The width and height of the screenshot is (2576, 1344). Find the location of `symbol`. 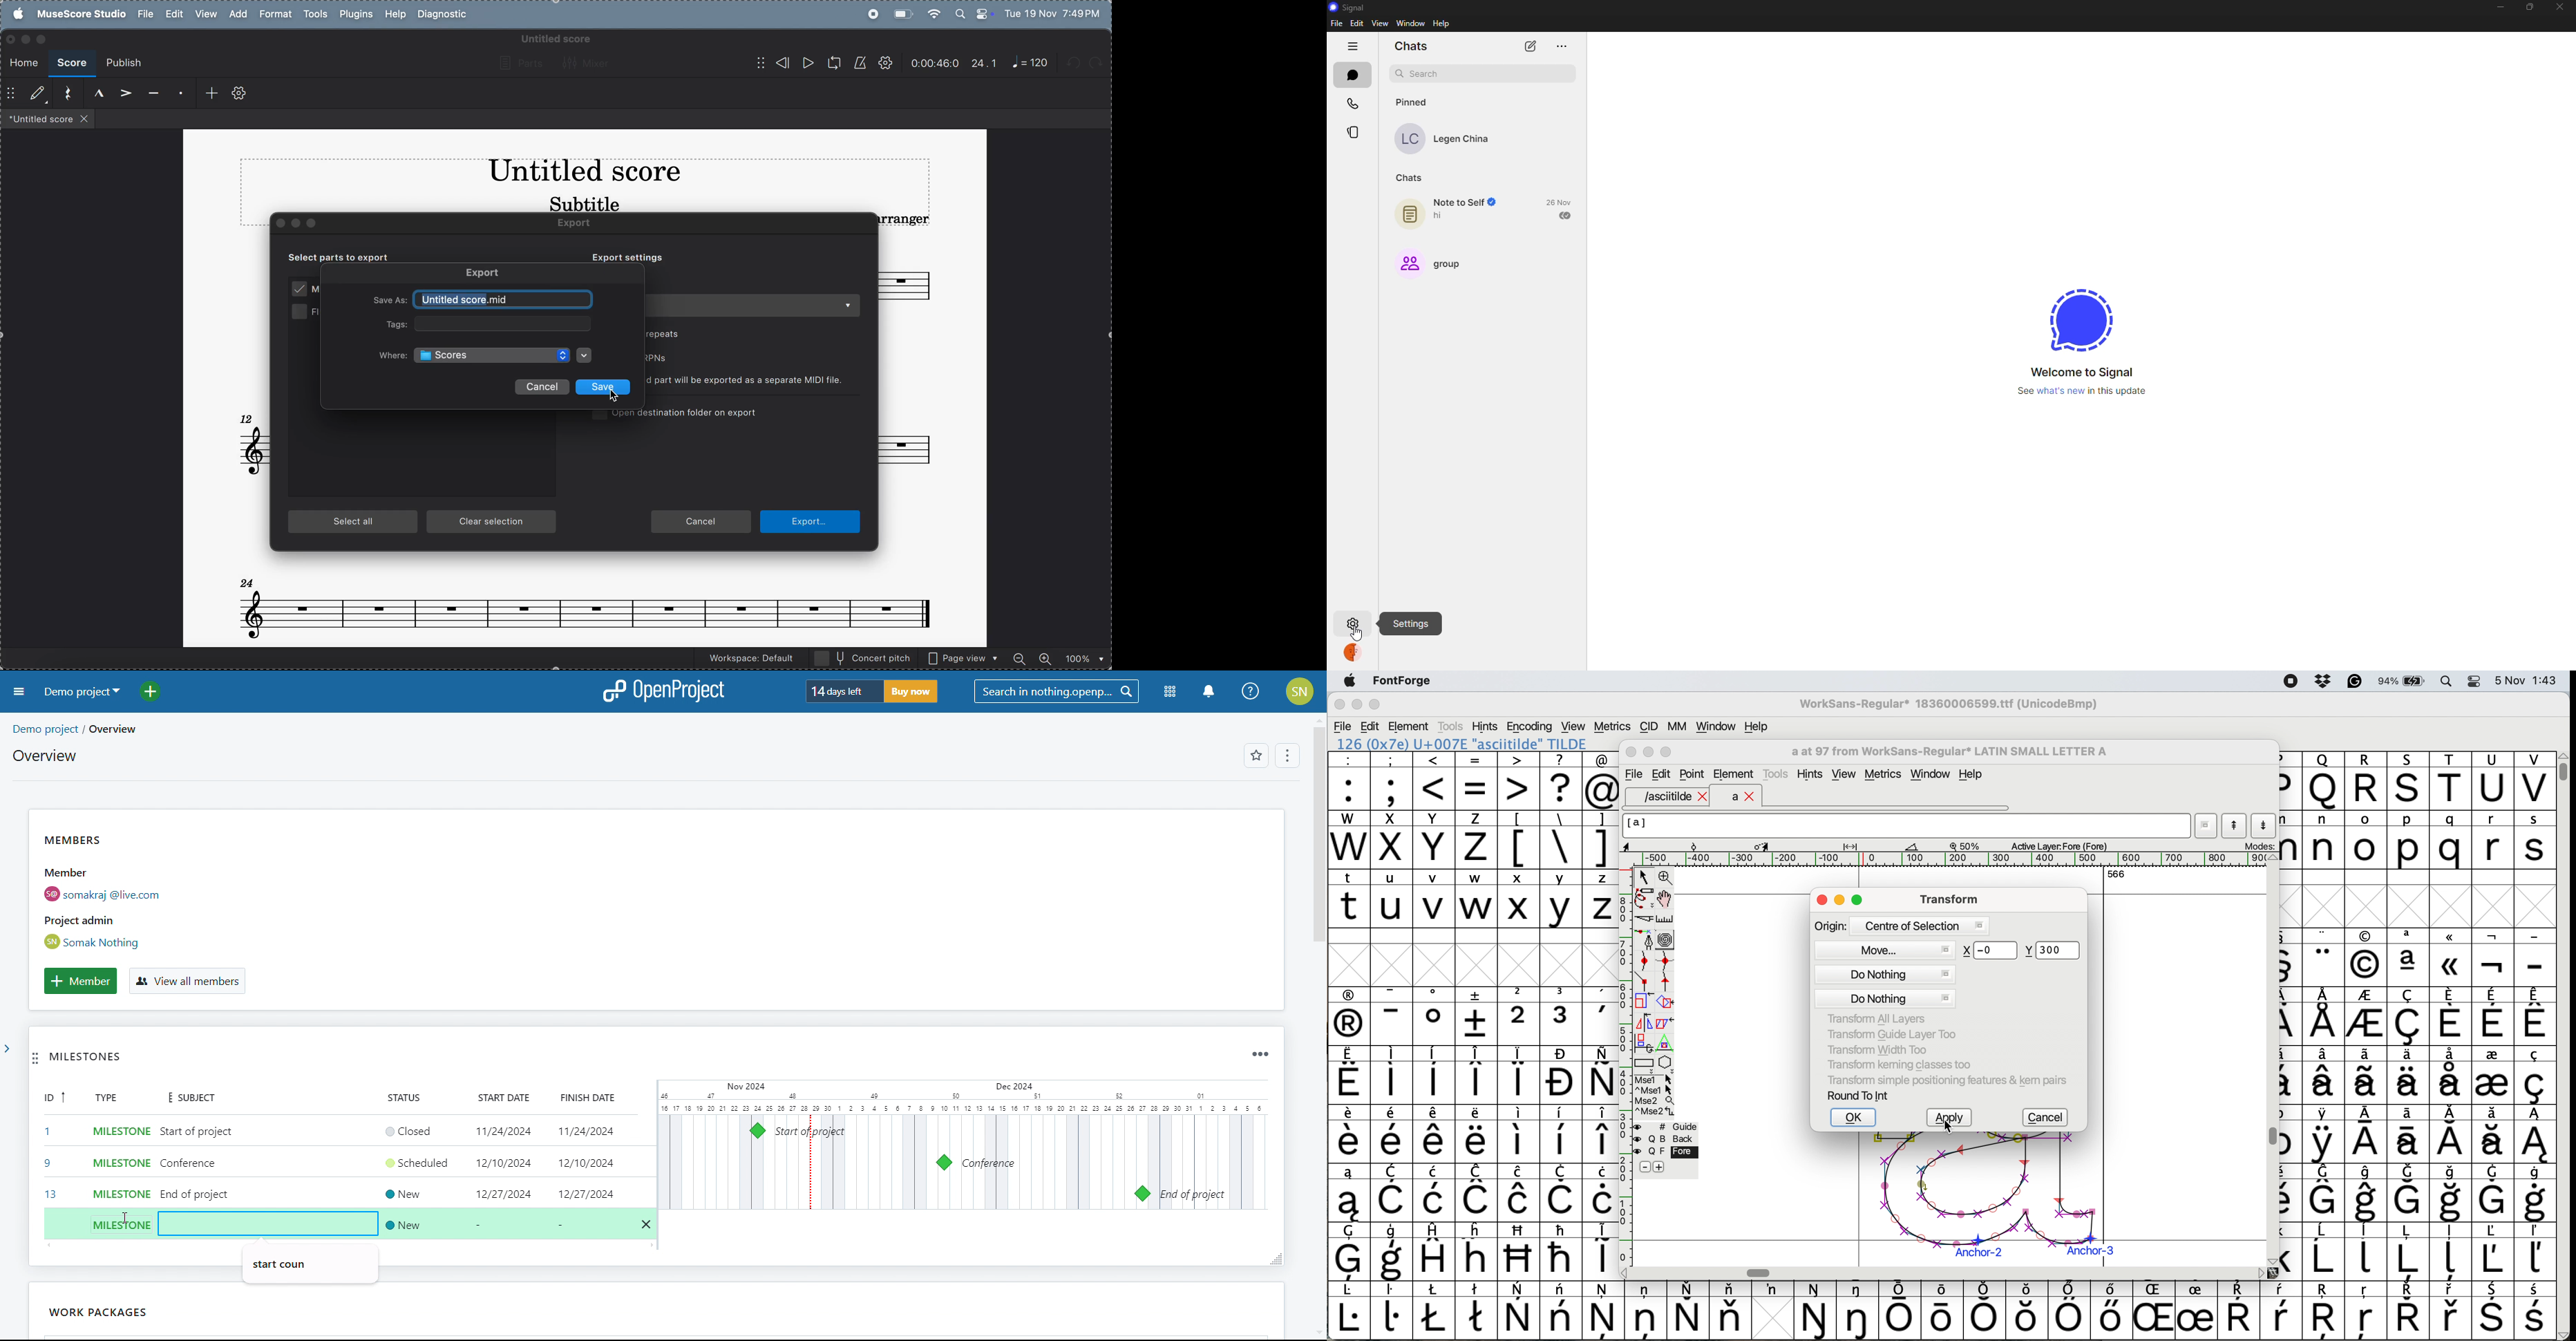

symbol is located at coordinates (1349, 1311).